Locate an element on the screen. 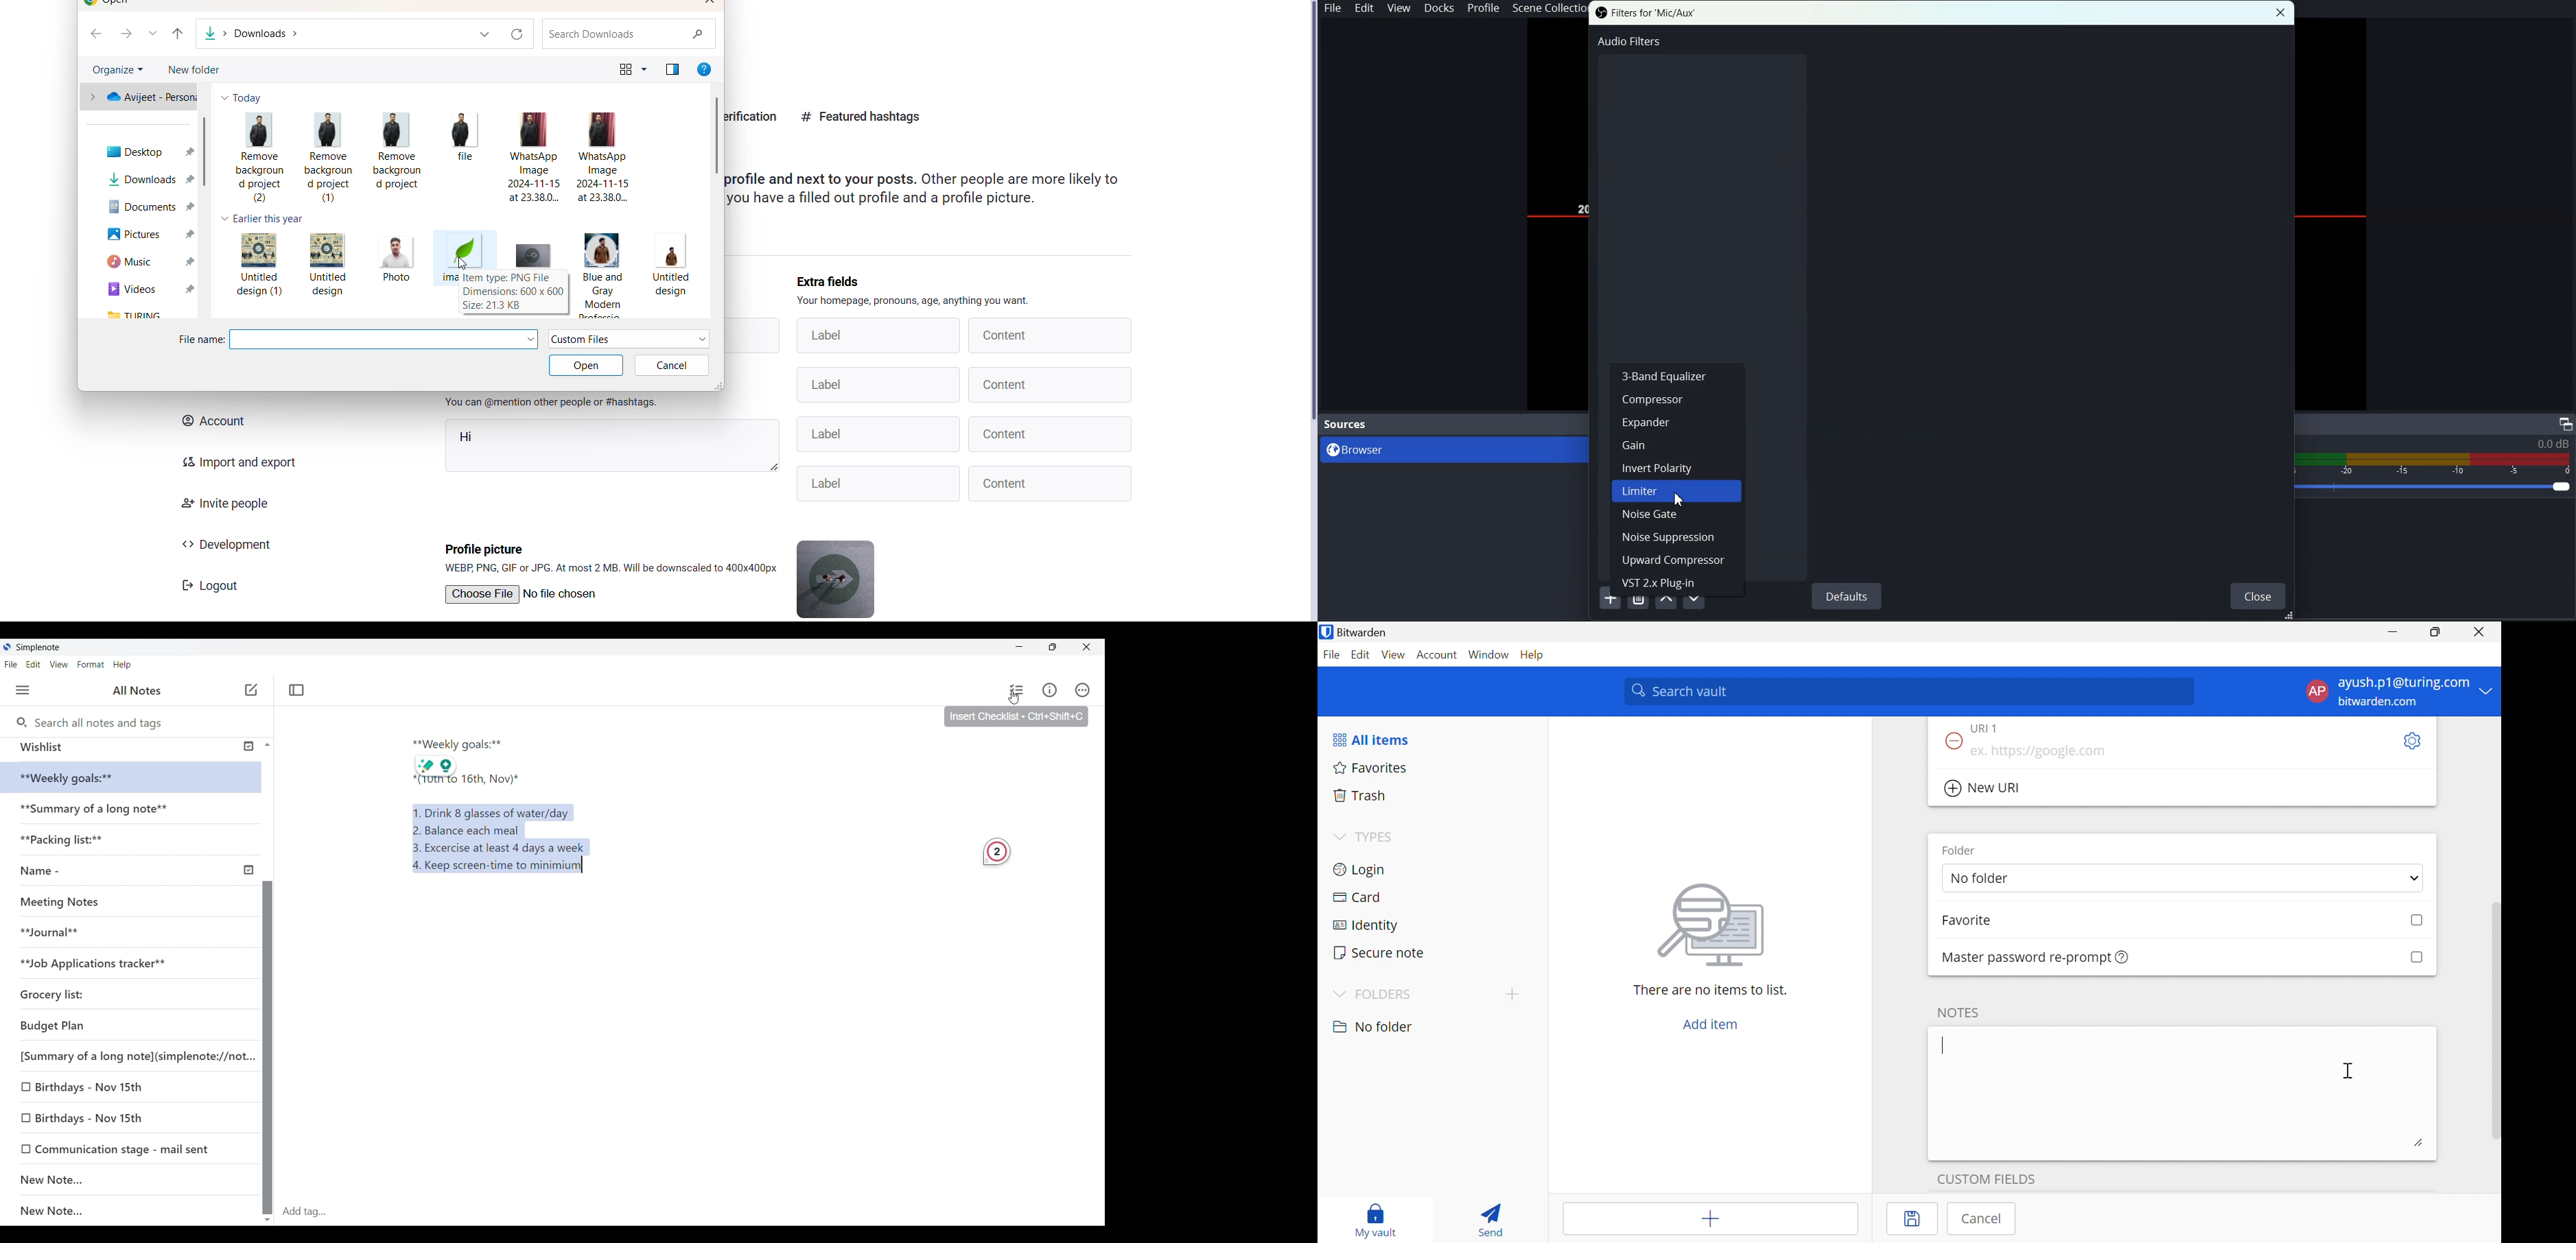  Drop Down is located at coordinates (2488, 690).